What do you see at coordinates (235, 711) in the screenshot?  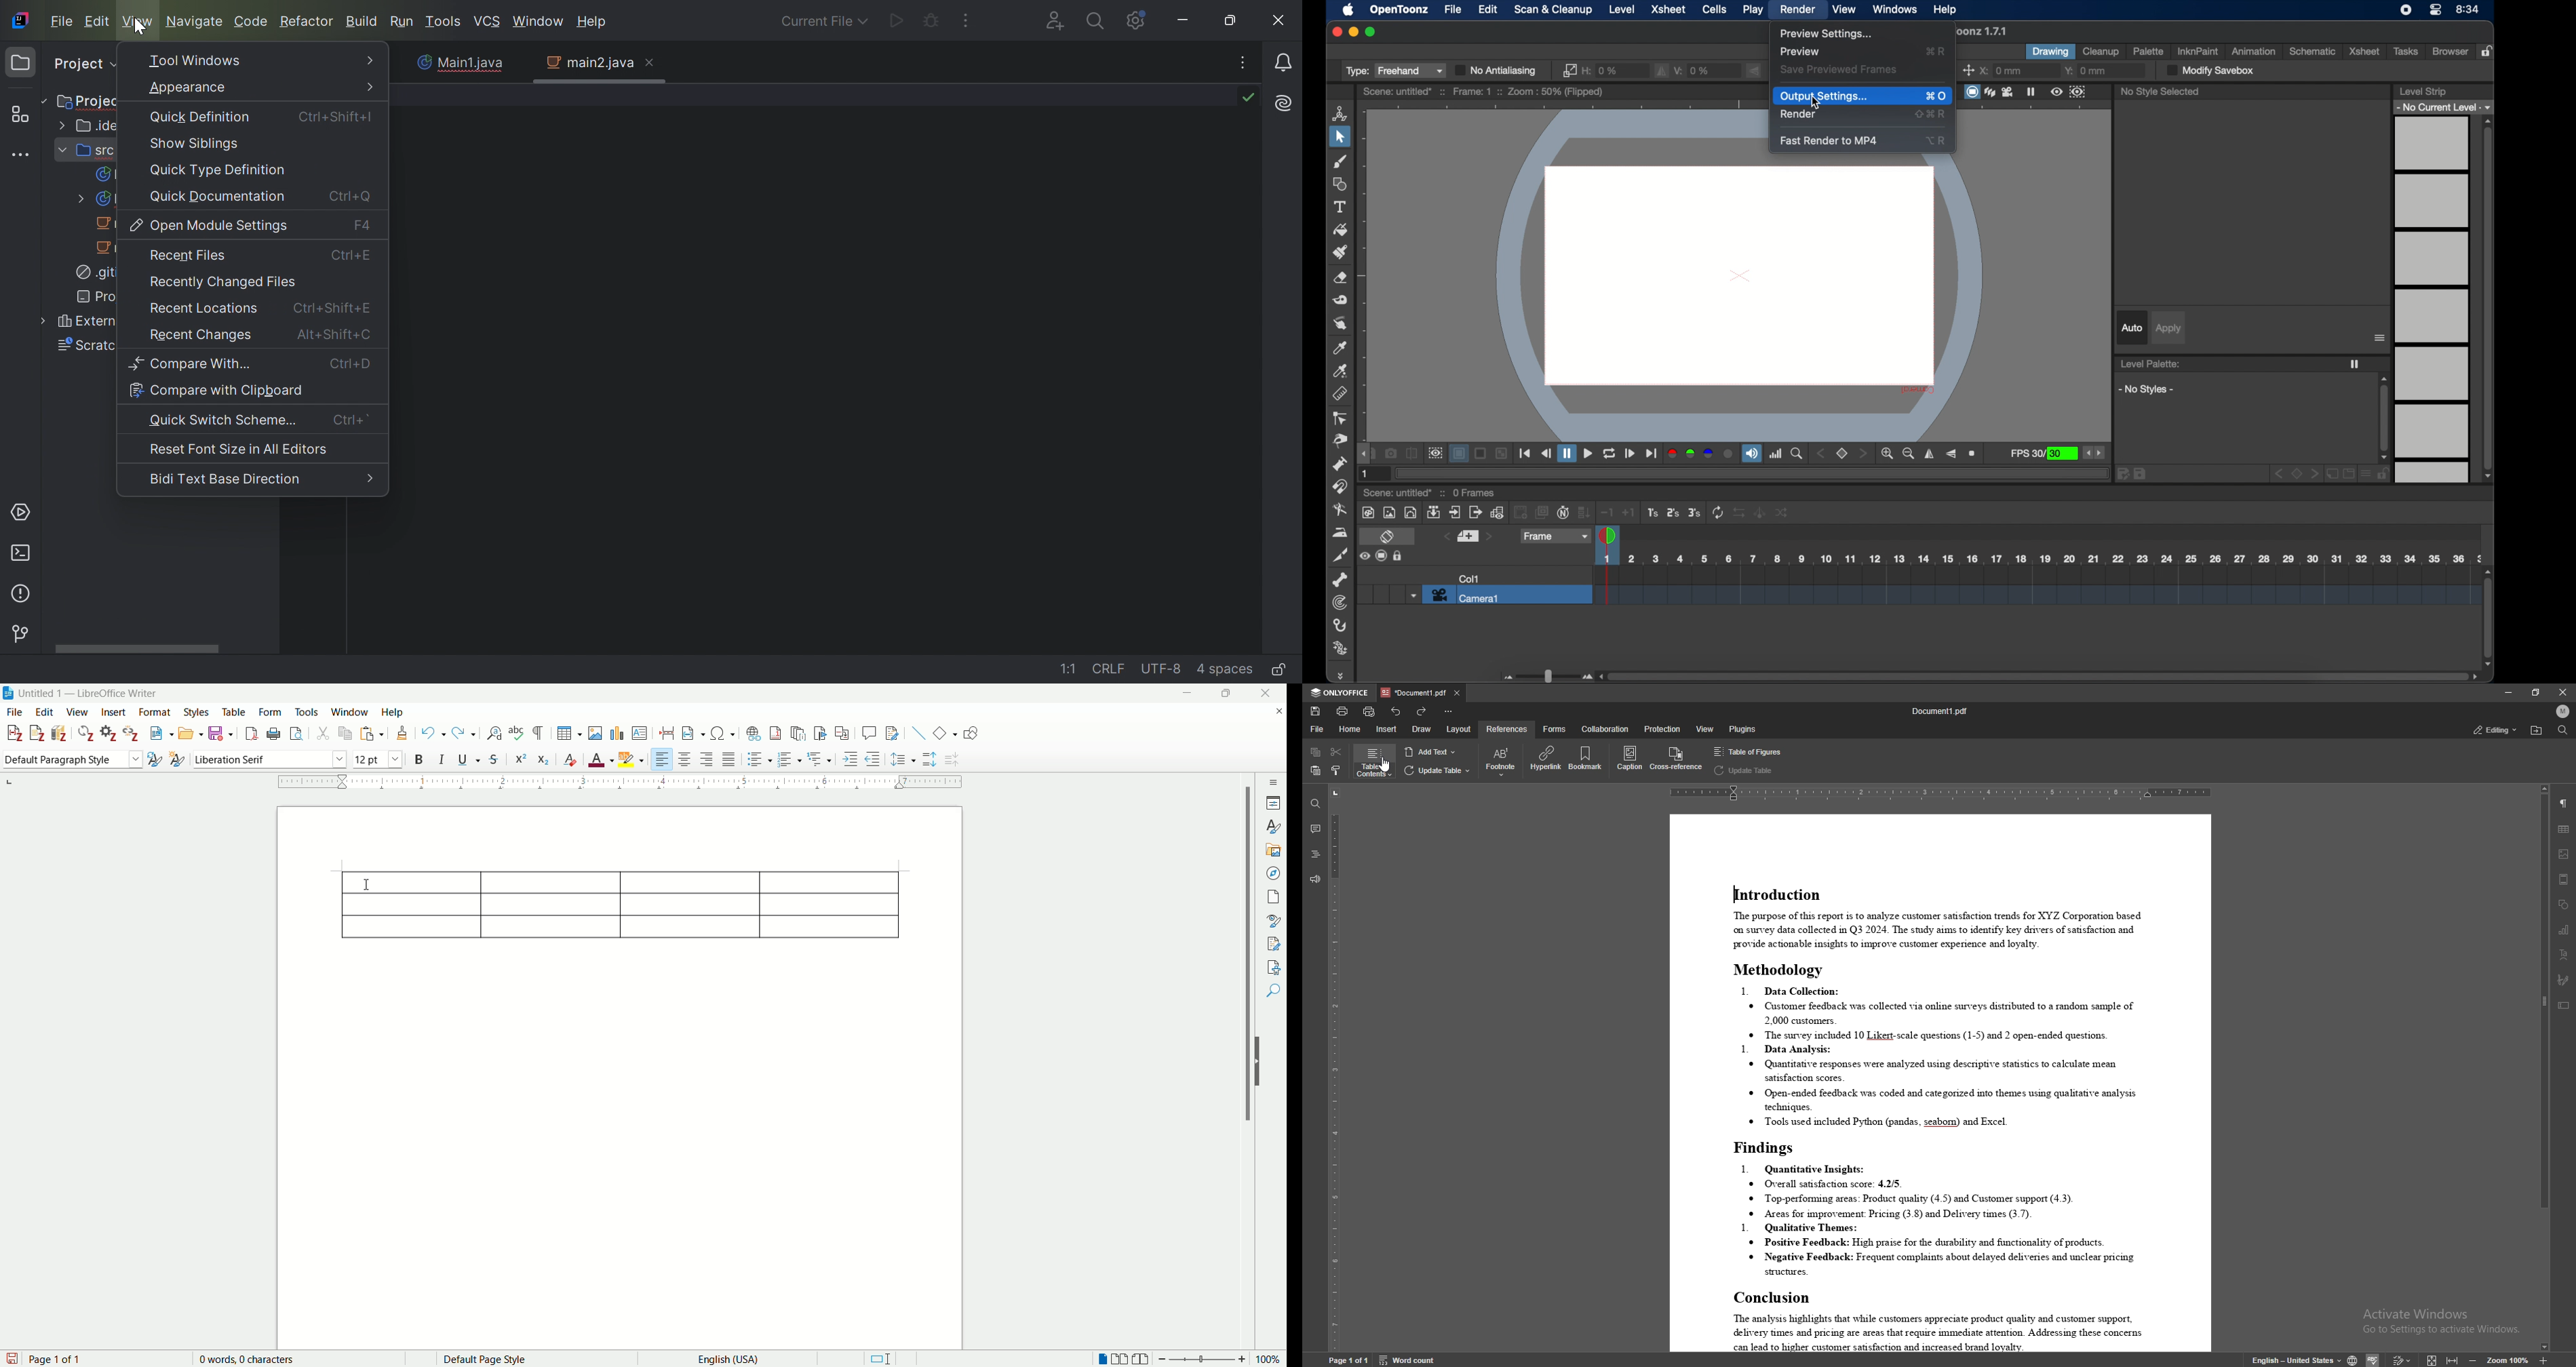 I see `table` at bounding box center [235, 711].